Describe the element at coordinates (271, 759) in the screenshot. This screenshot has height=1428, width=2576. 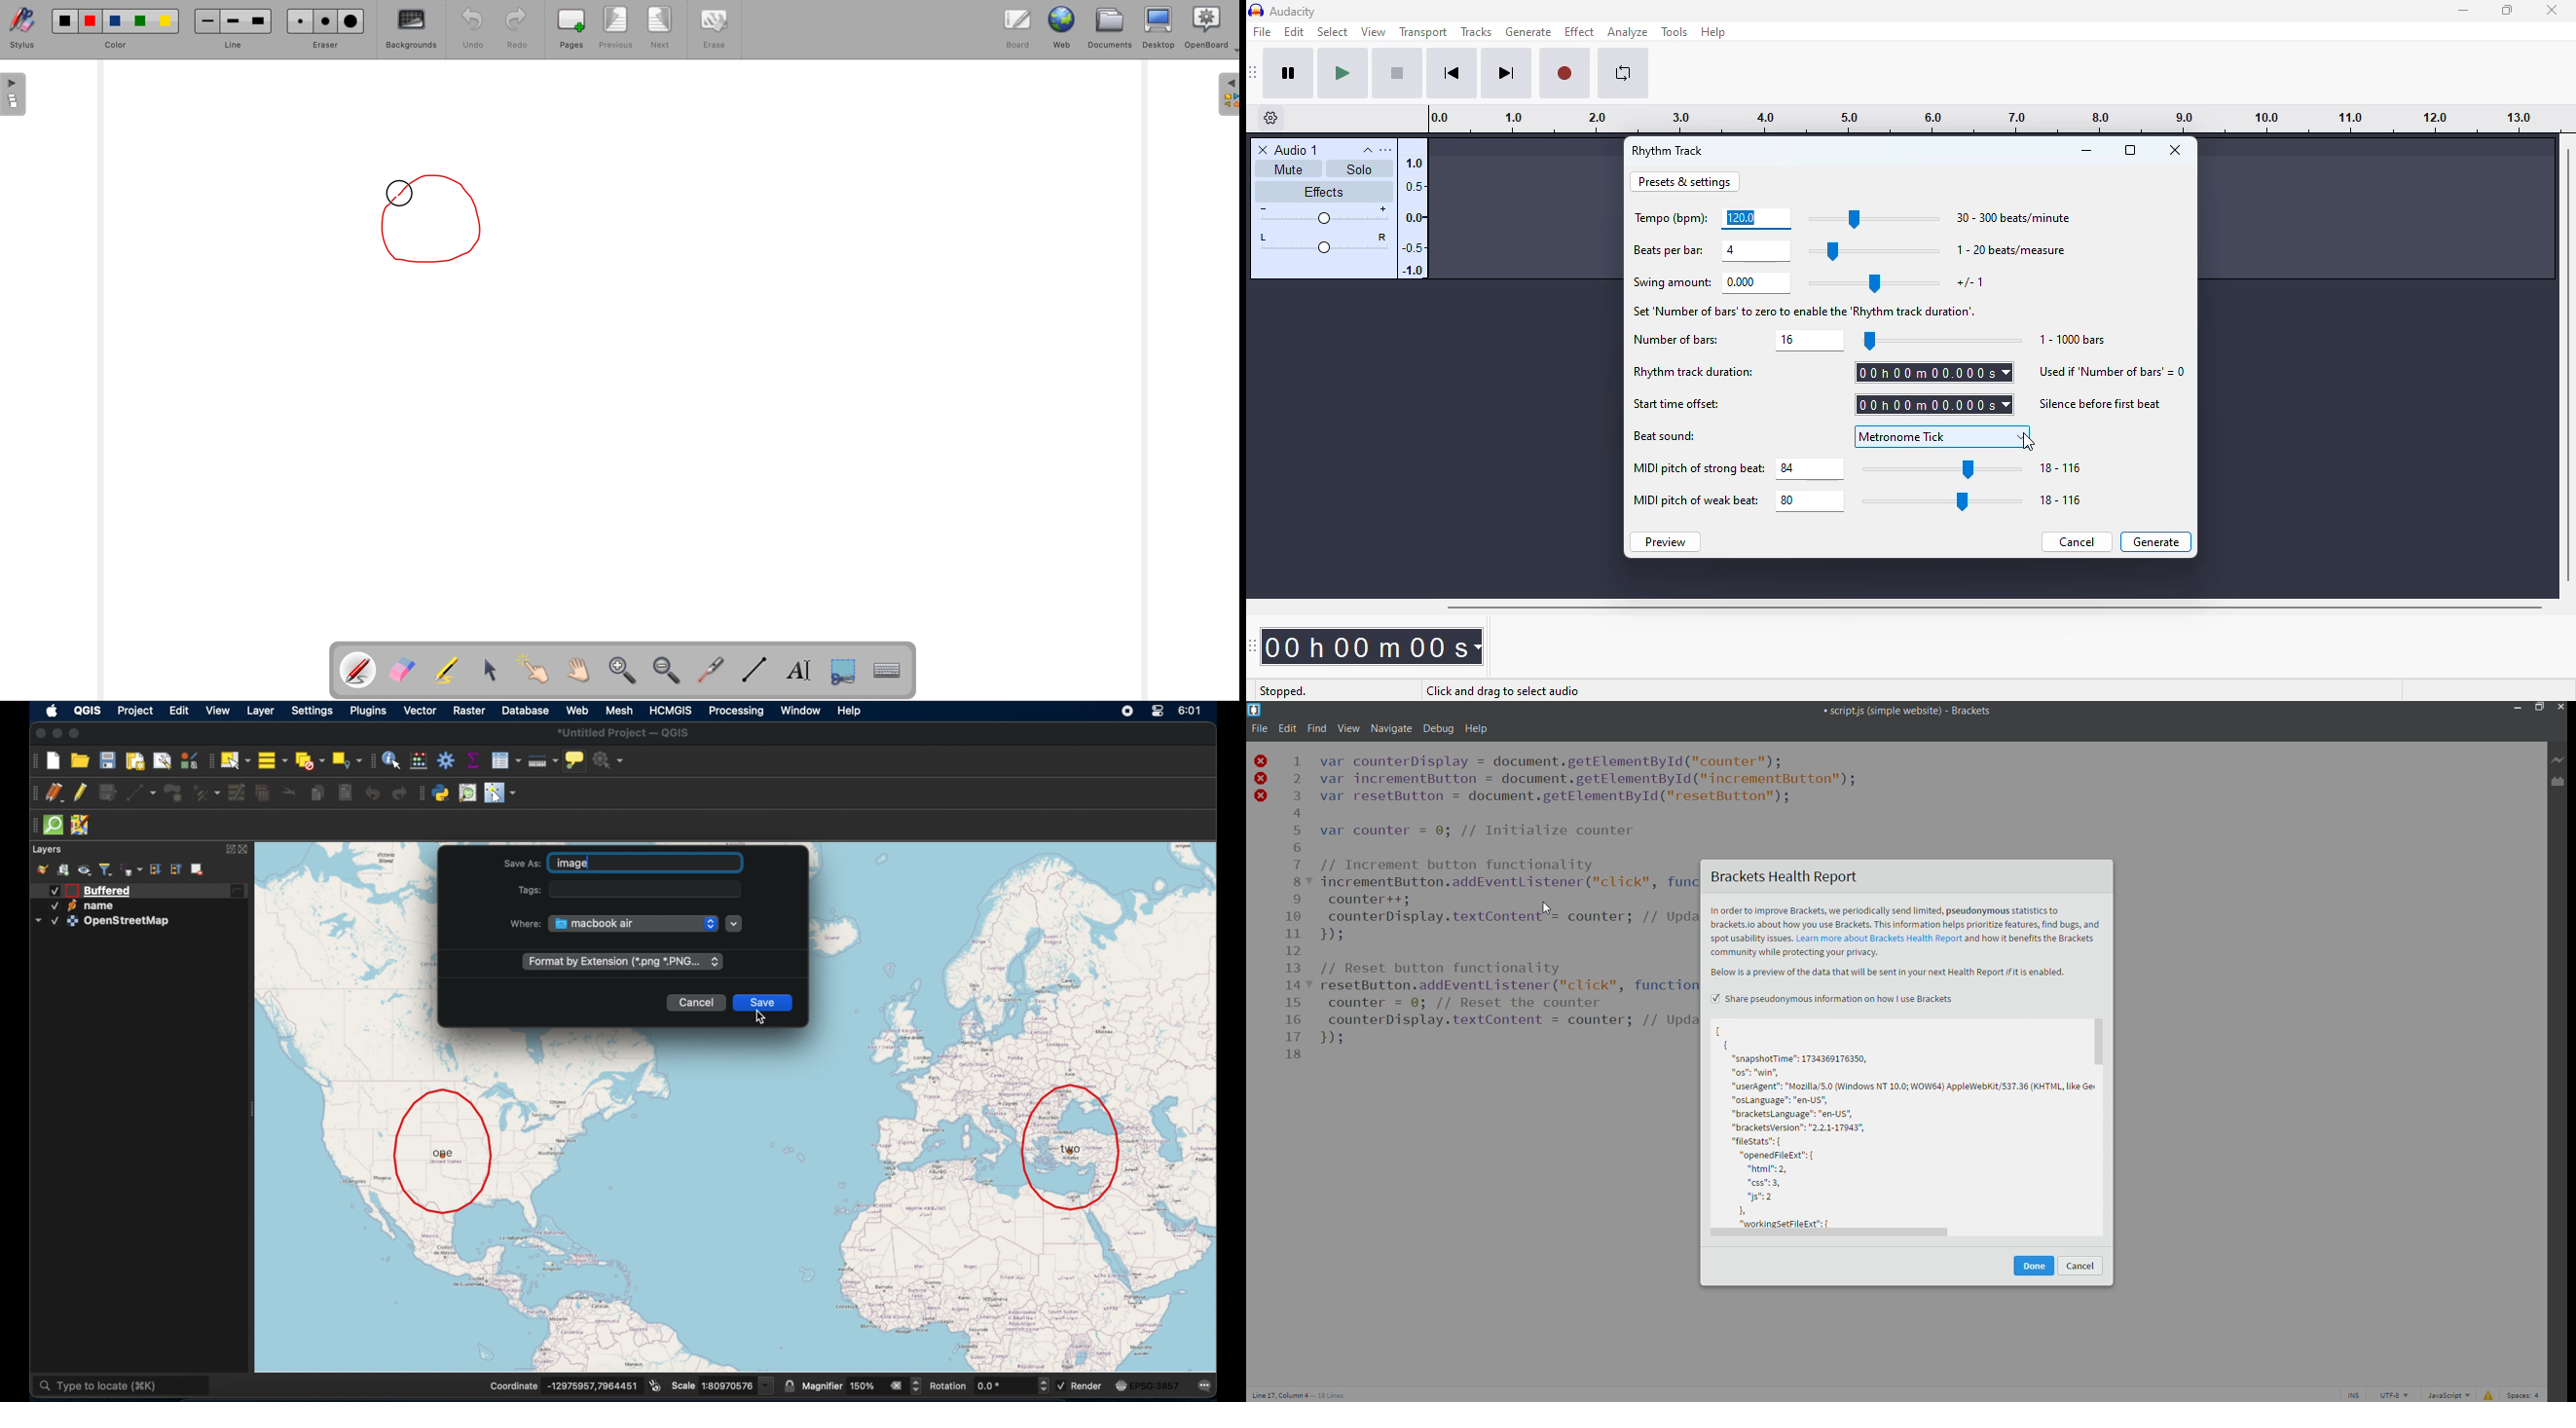
I see `select all features` at that location.